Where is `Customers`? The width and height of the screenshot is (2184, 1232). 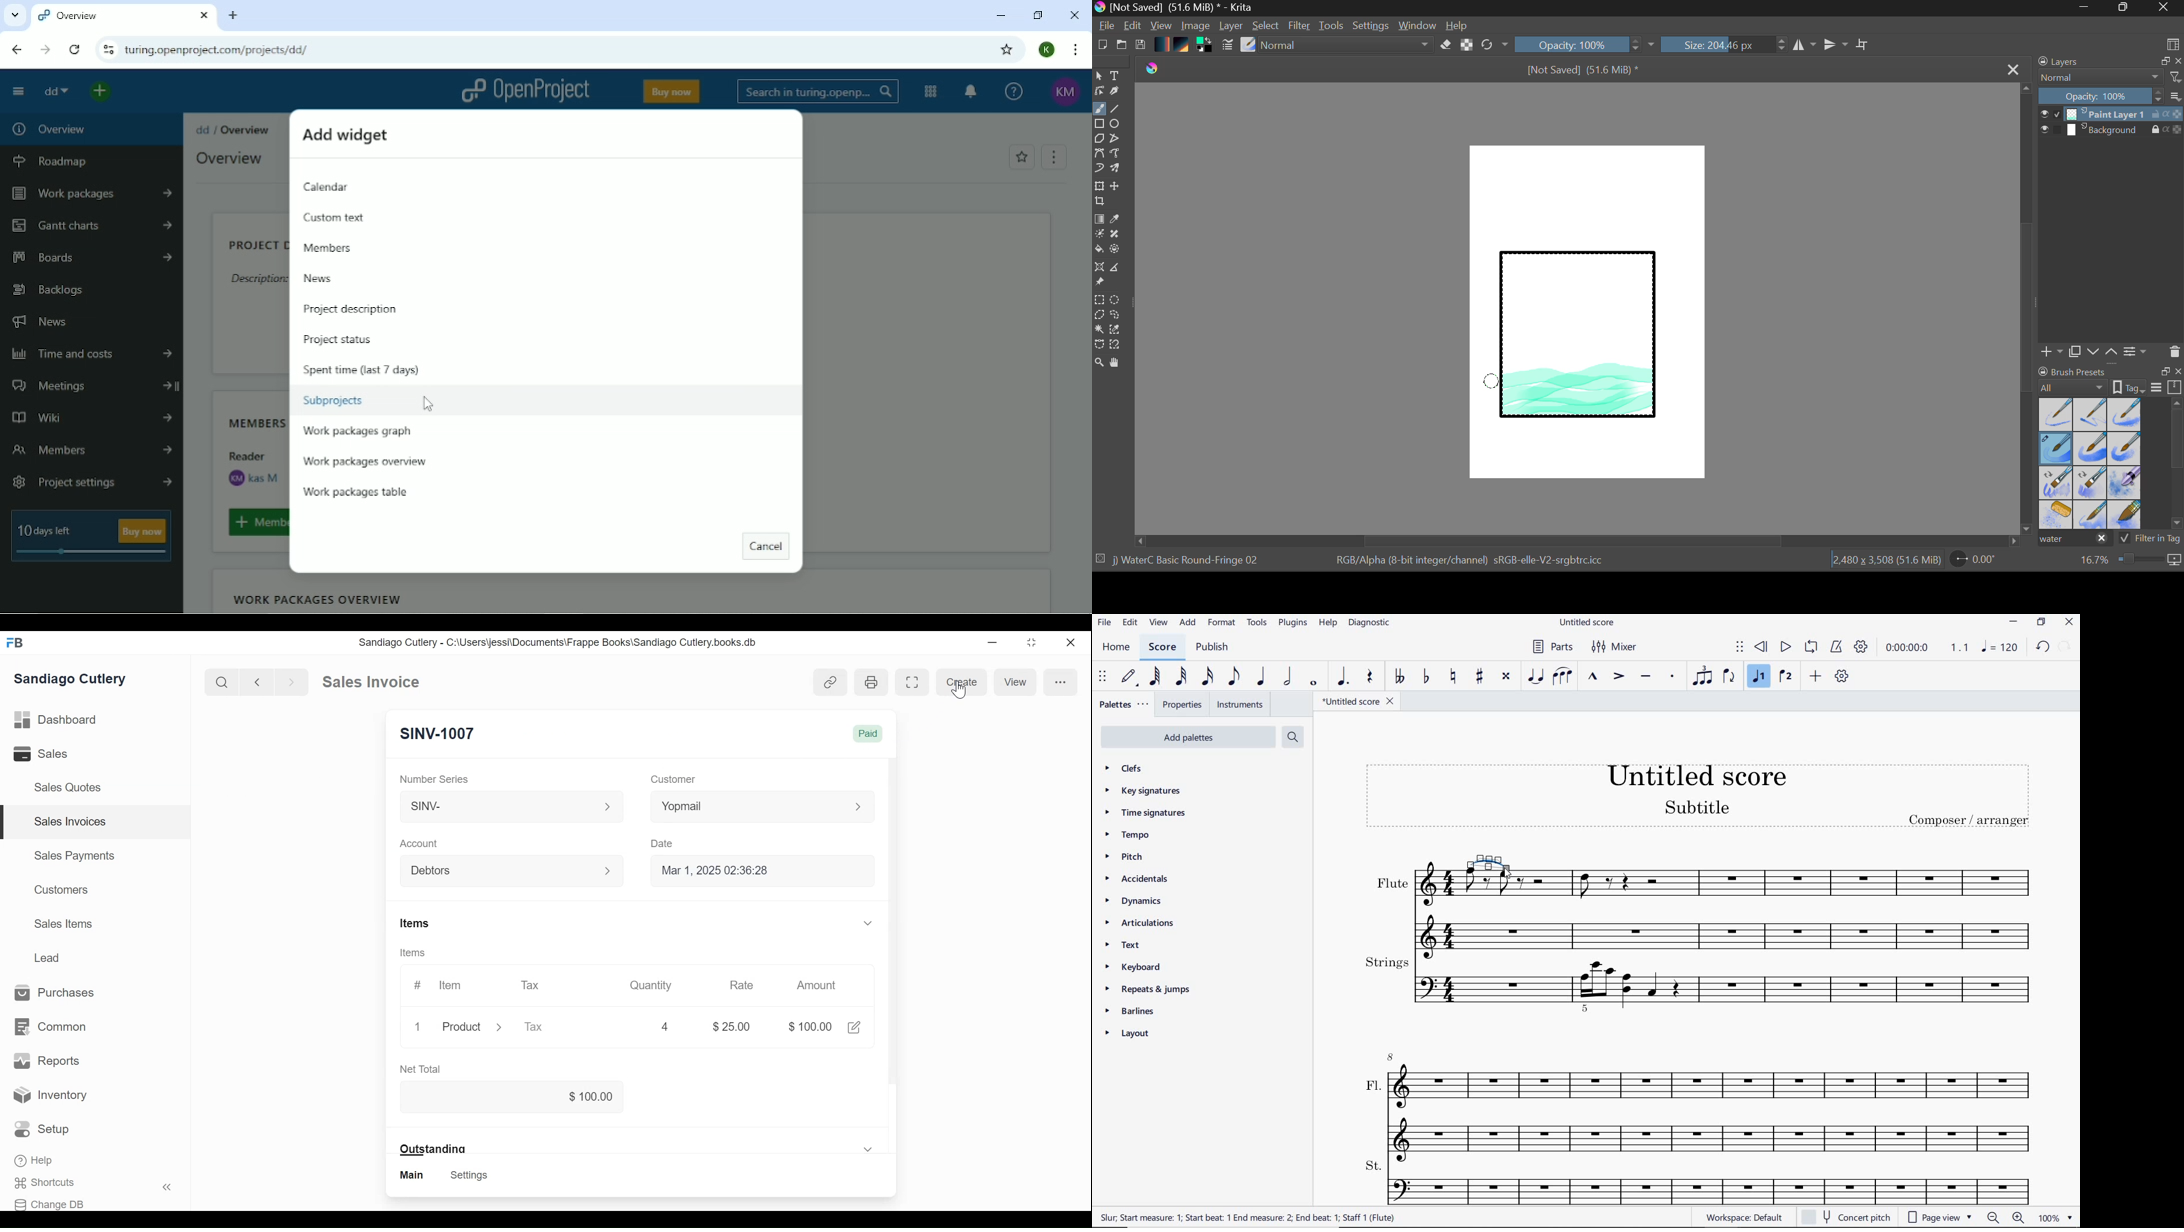
Customers is located at coordinates (63, 889).